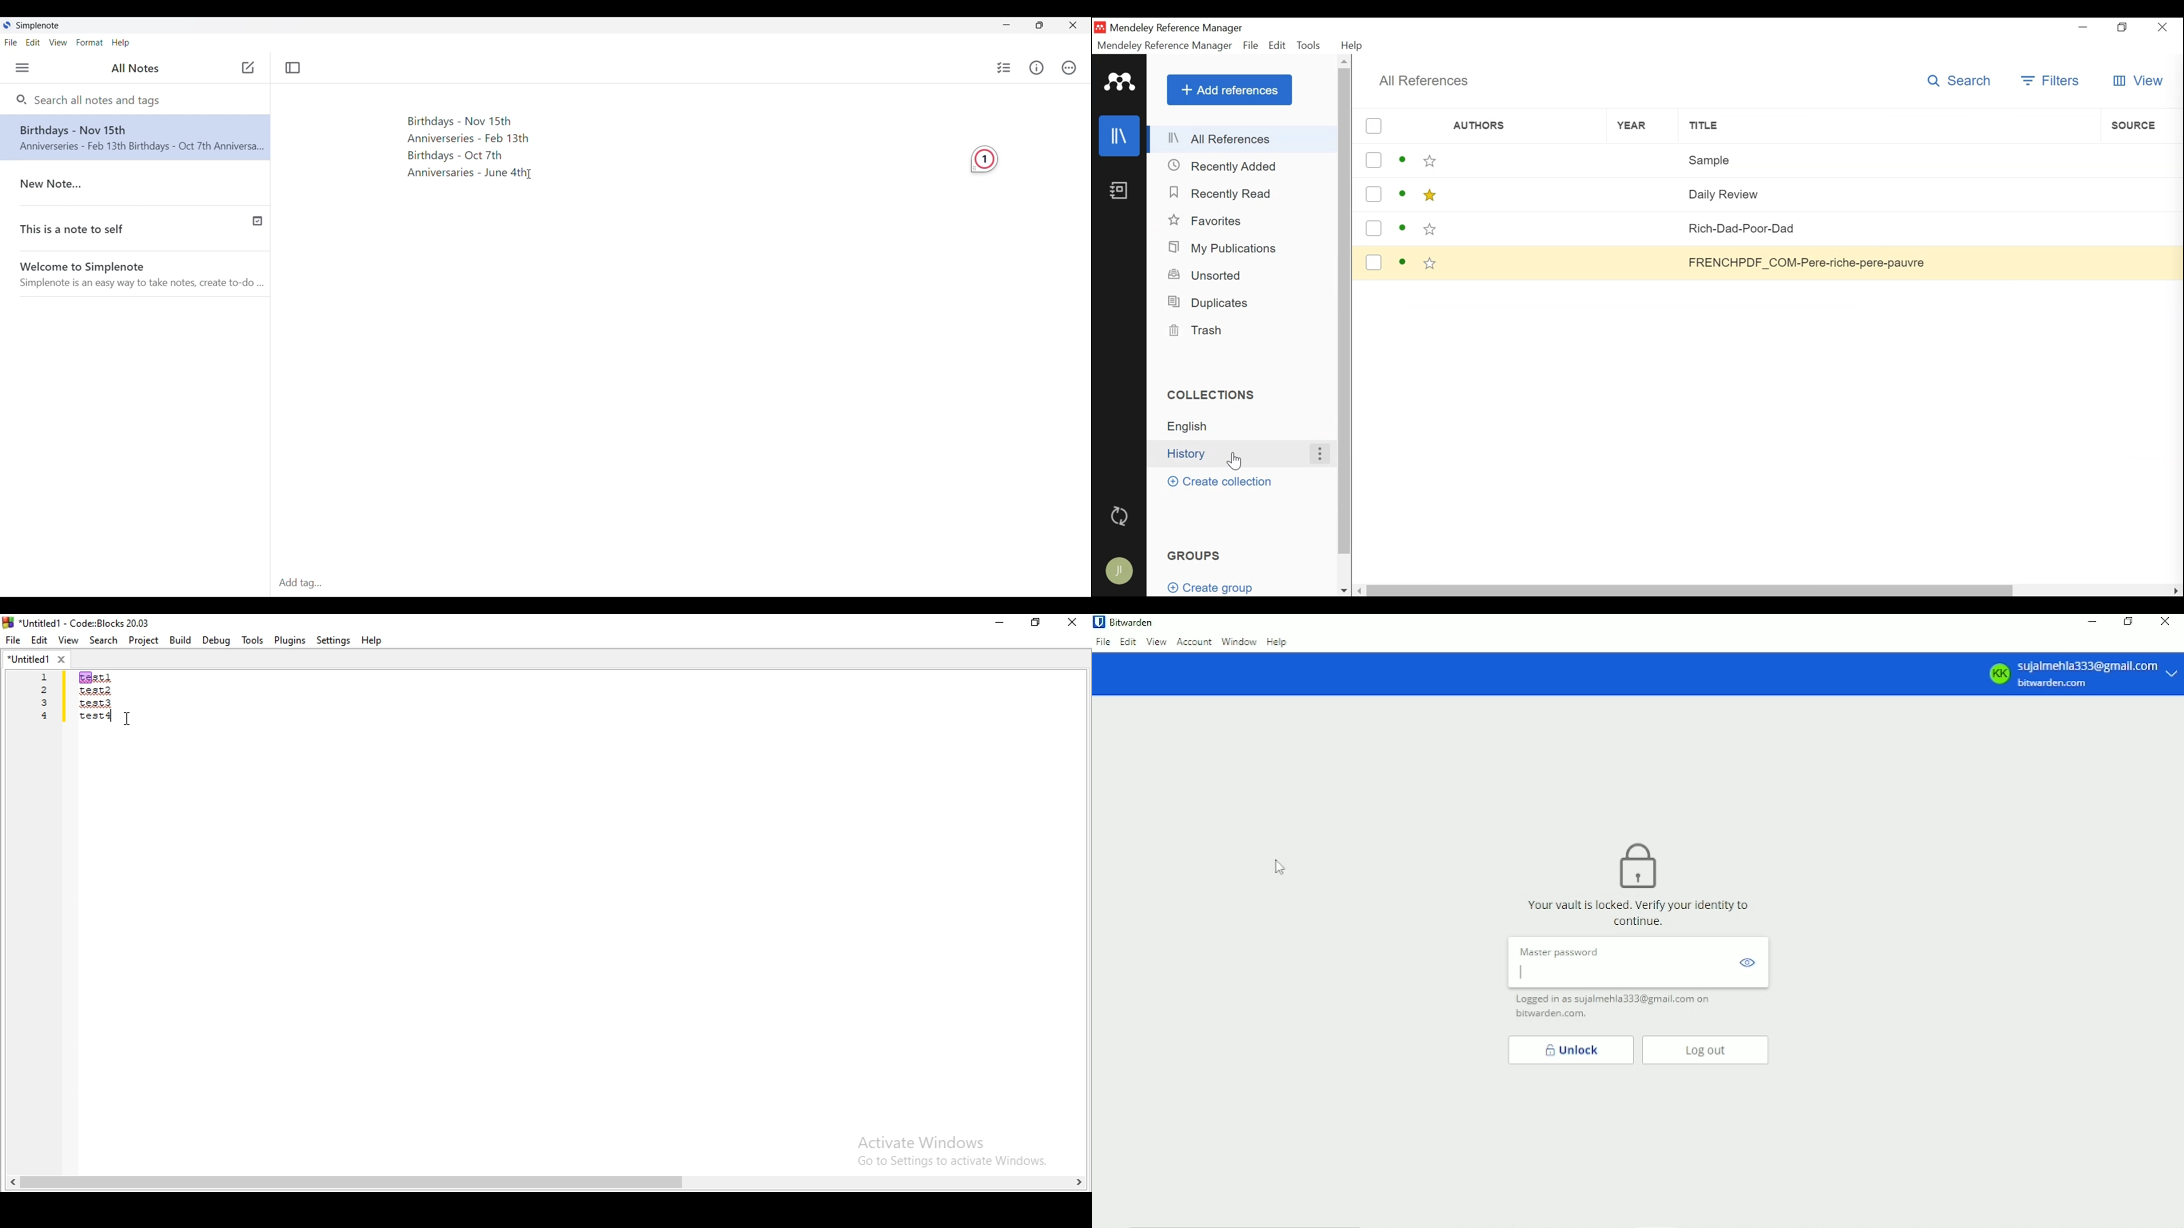  What do you see at coordinates (1643, 193) in the screenshot?
I see `Year` at bounding box center [1643, 193].